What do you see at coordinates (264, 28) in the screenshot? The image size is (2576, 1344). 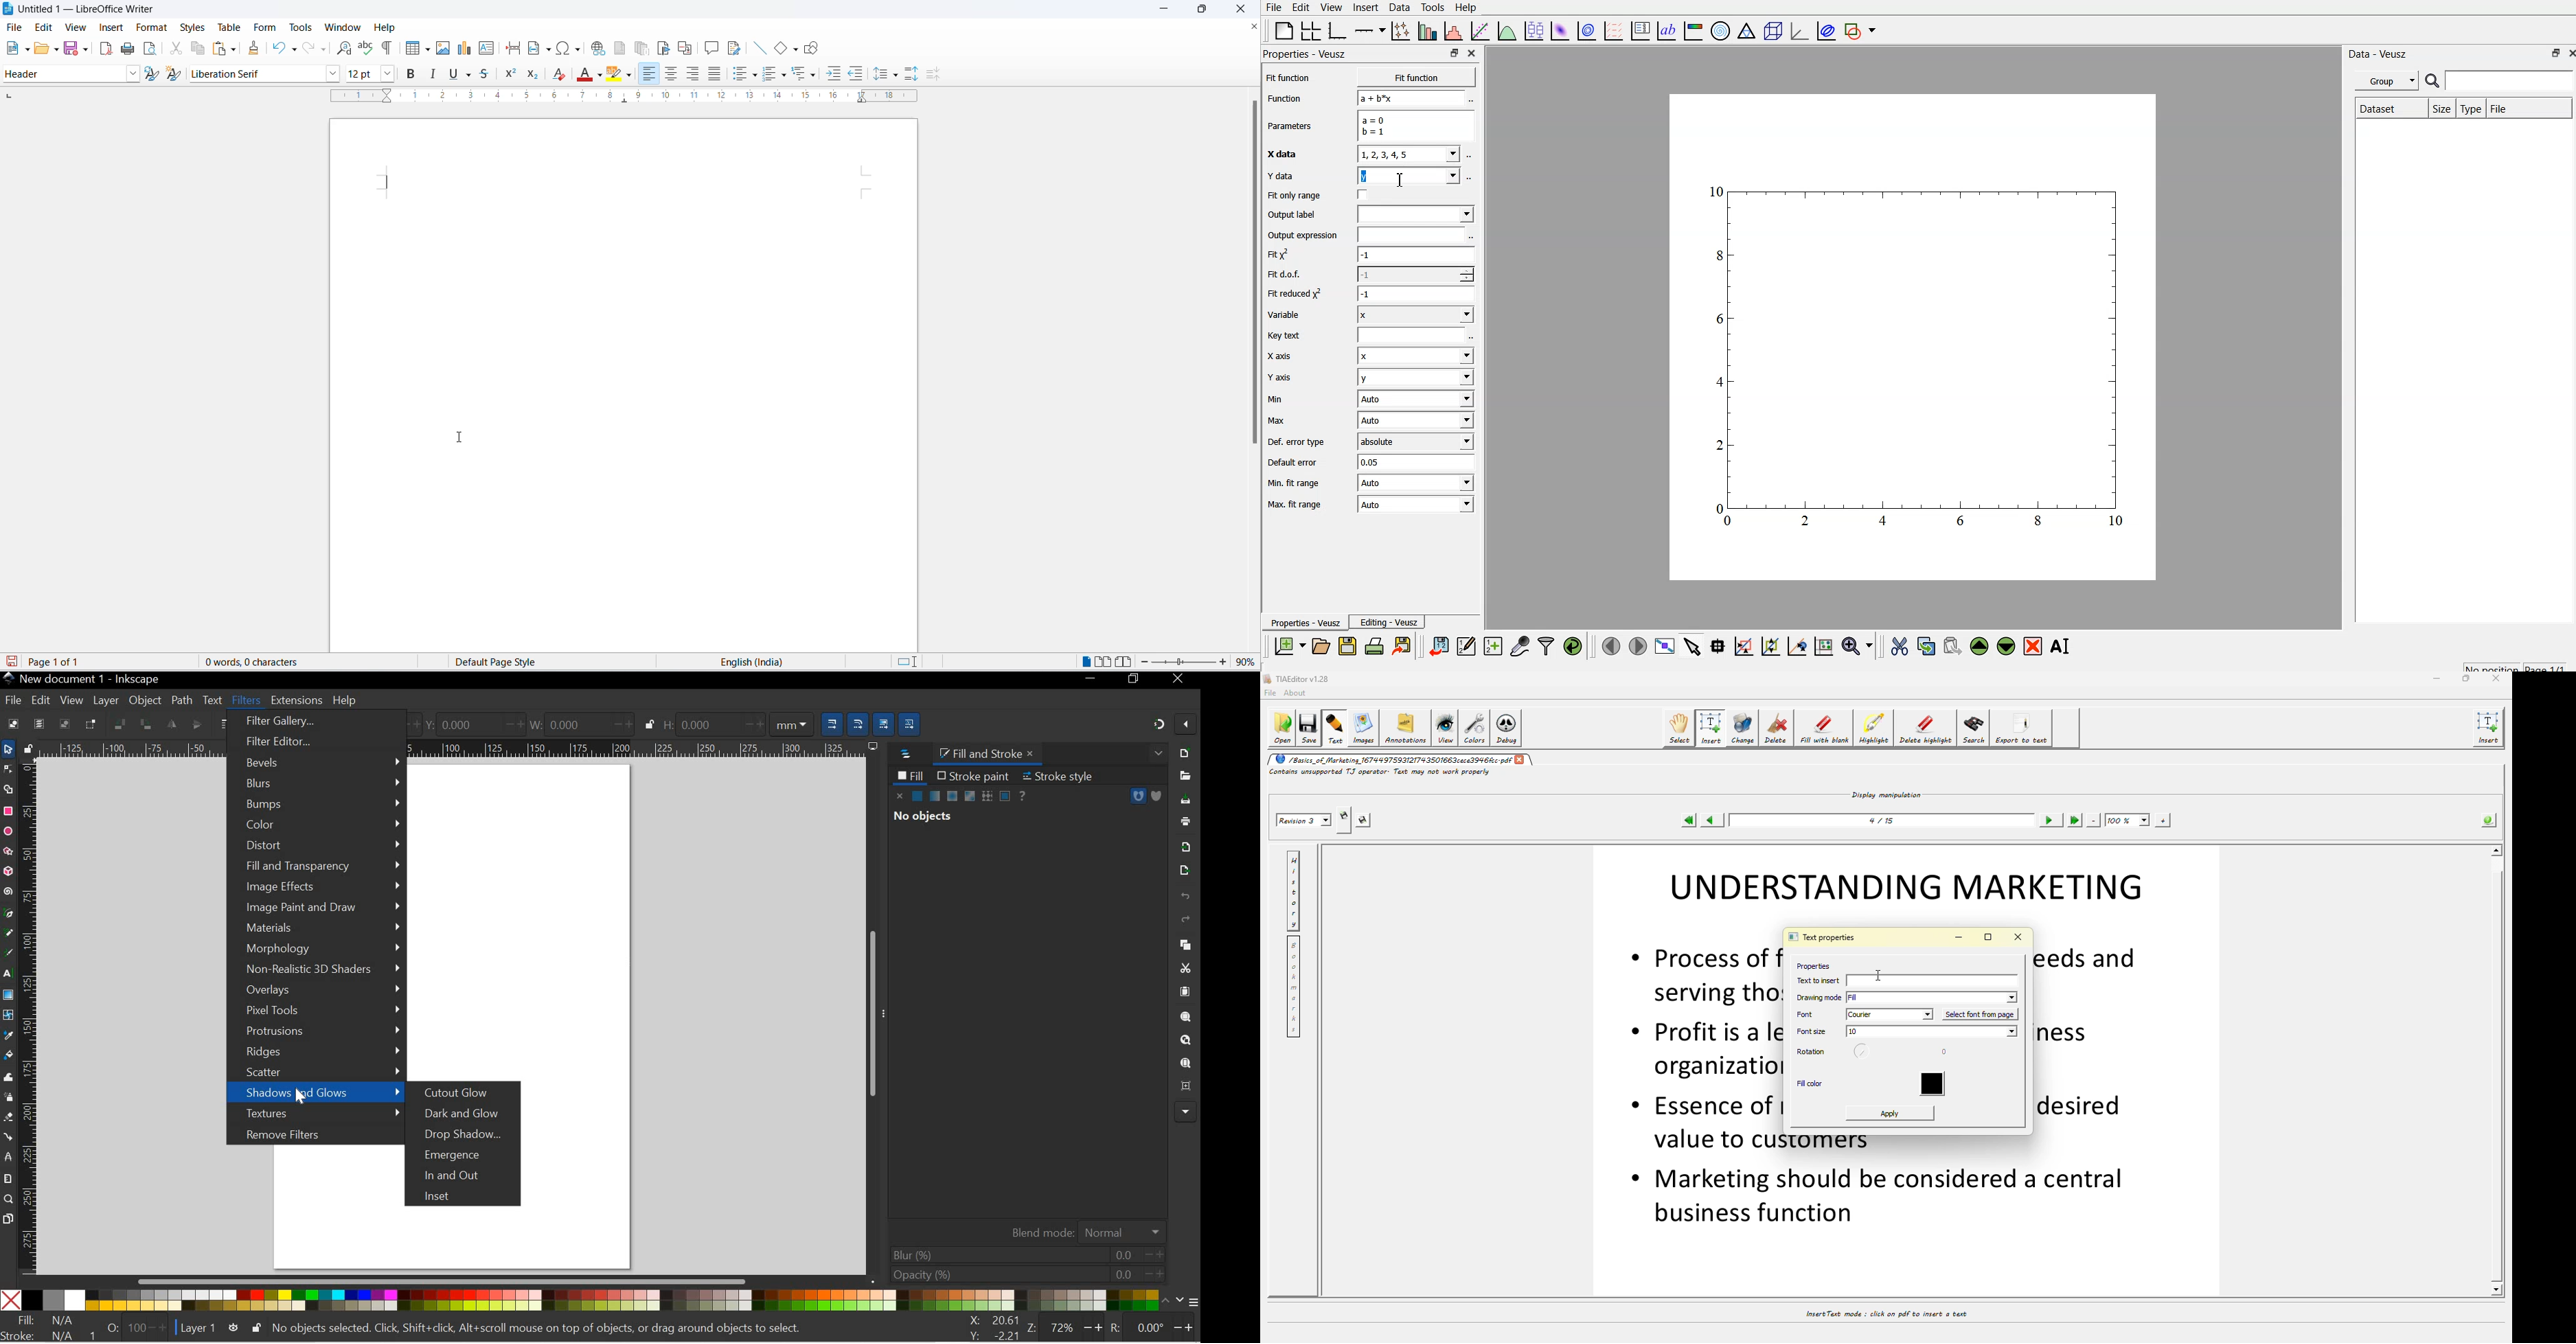 I see `form` at bounding box center [264, 28].